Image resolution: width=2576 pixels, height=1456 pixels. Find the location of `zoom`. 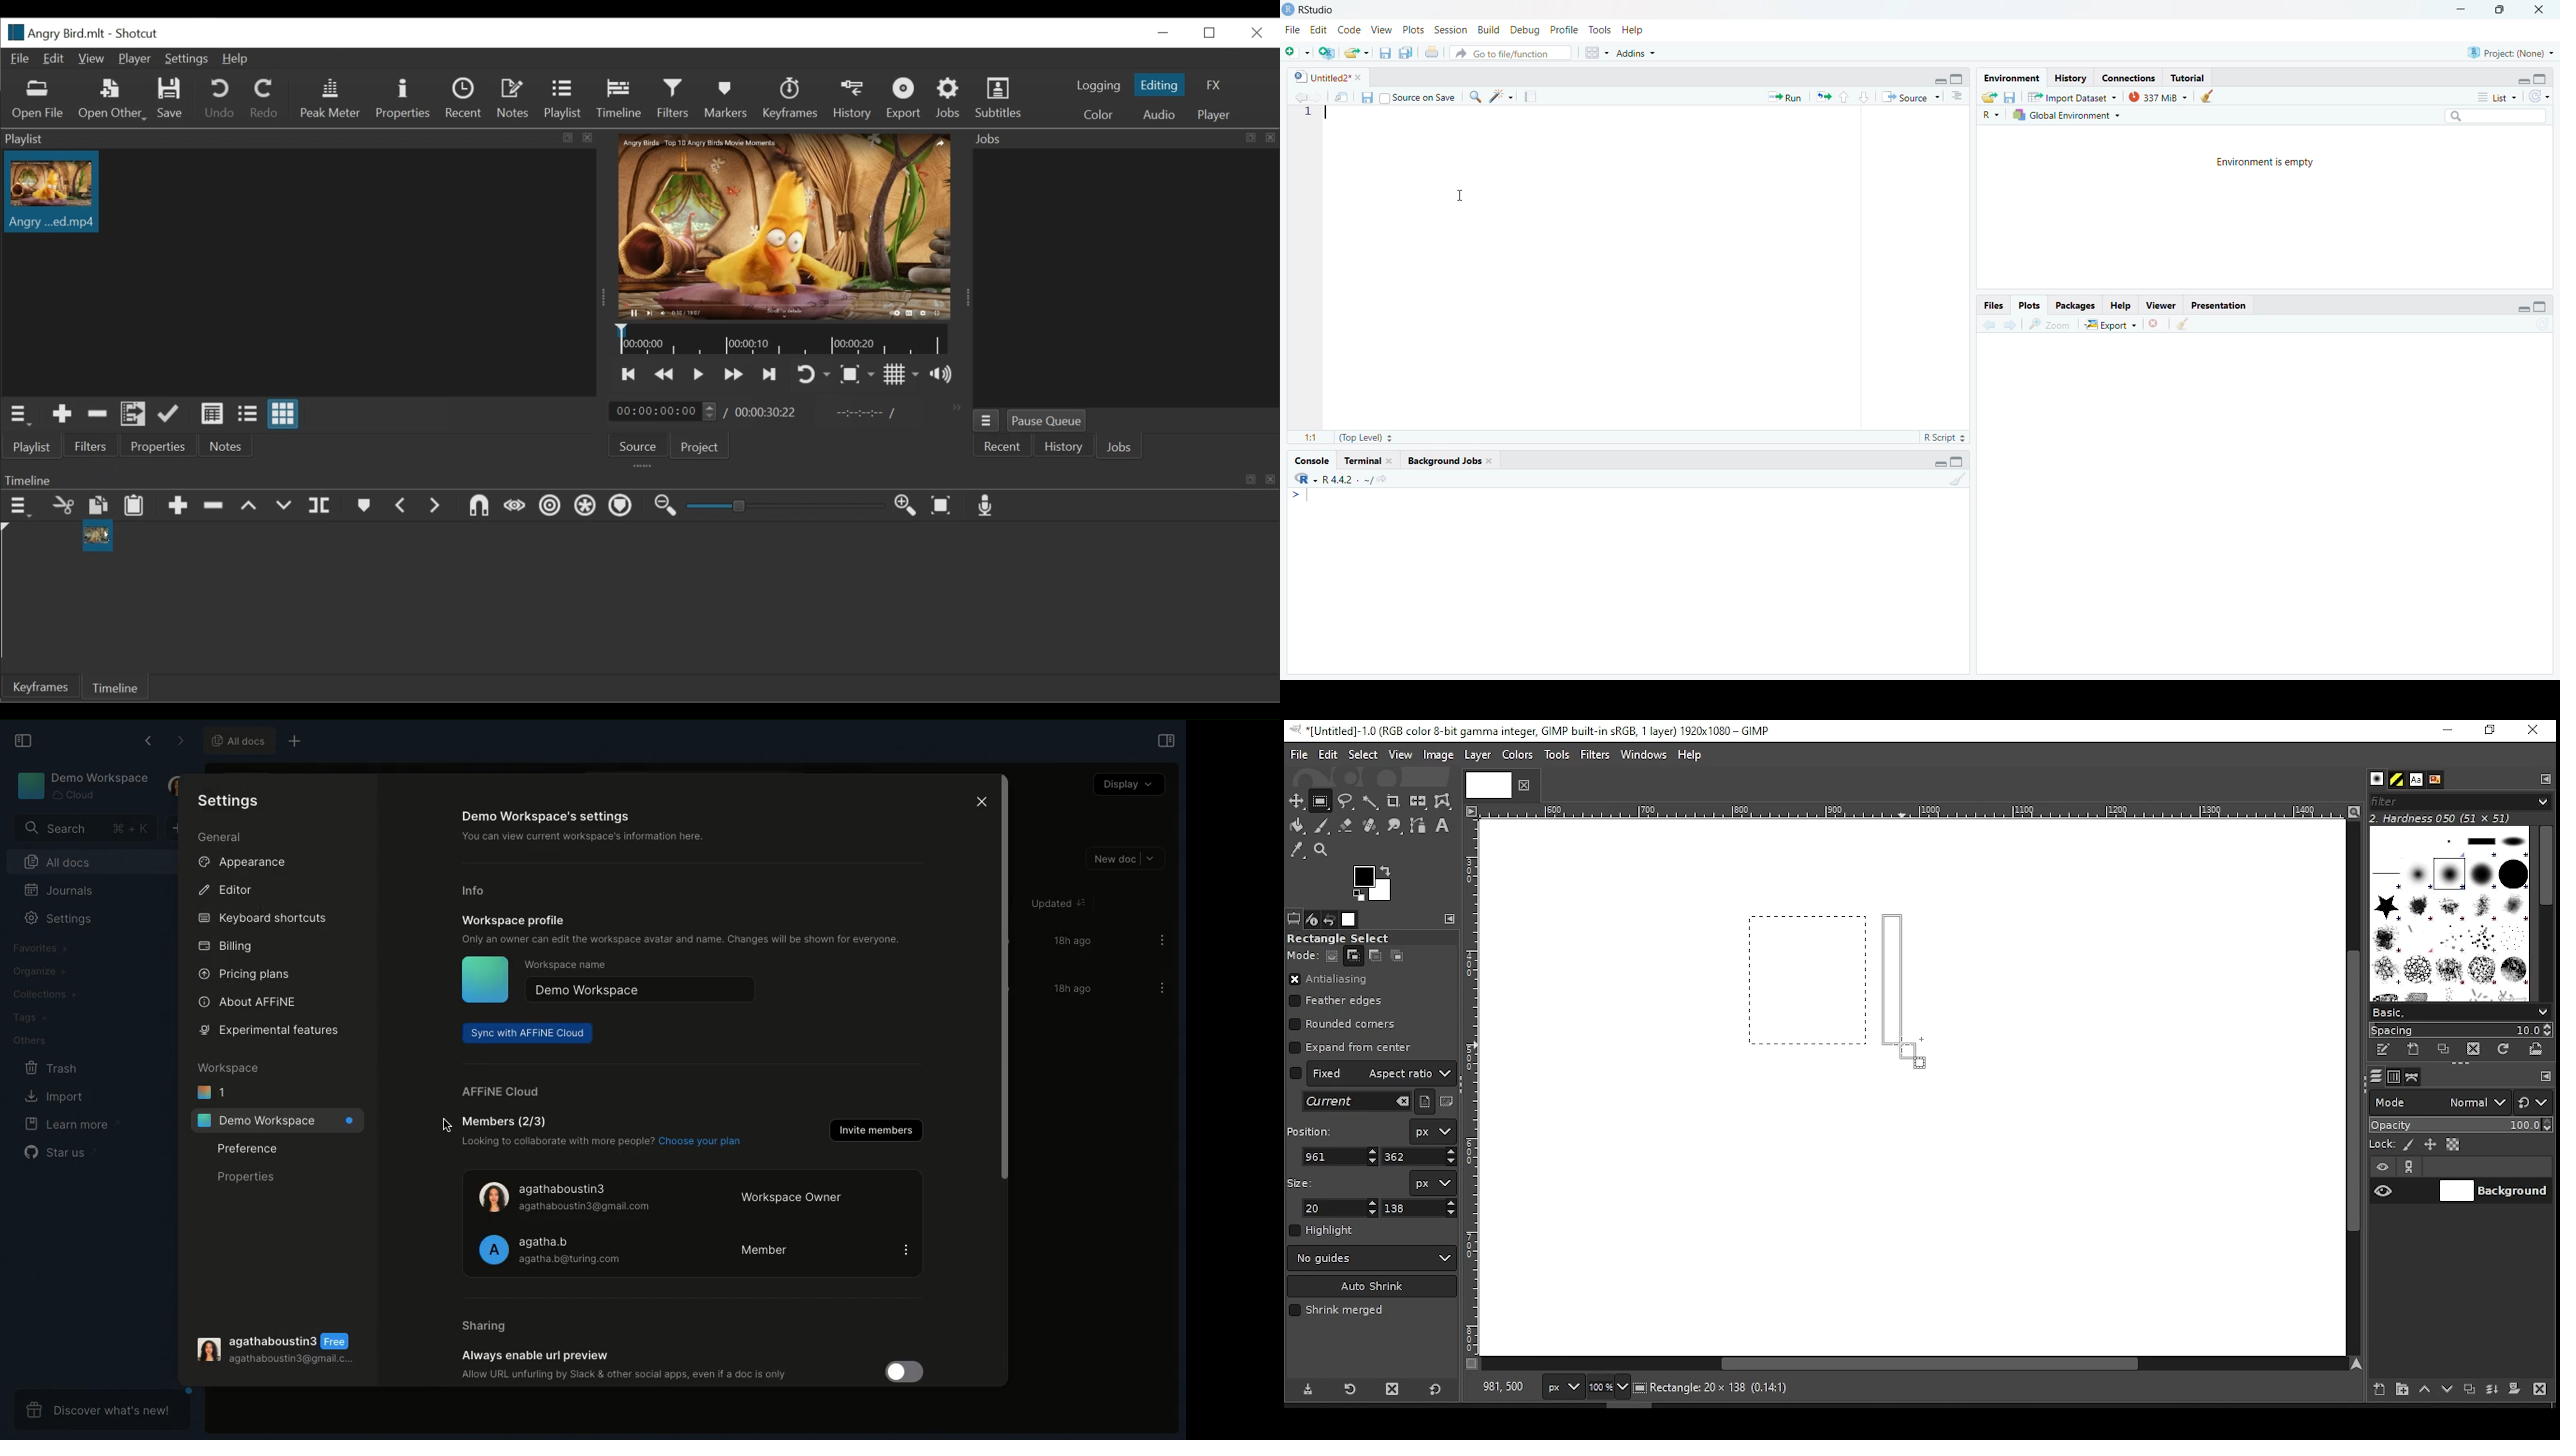

zoom is located at coordinates (2051, 324).